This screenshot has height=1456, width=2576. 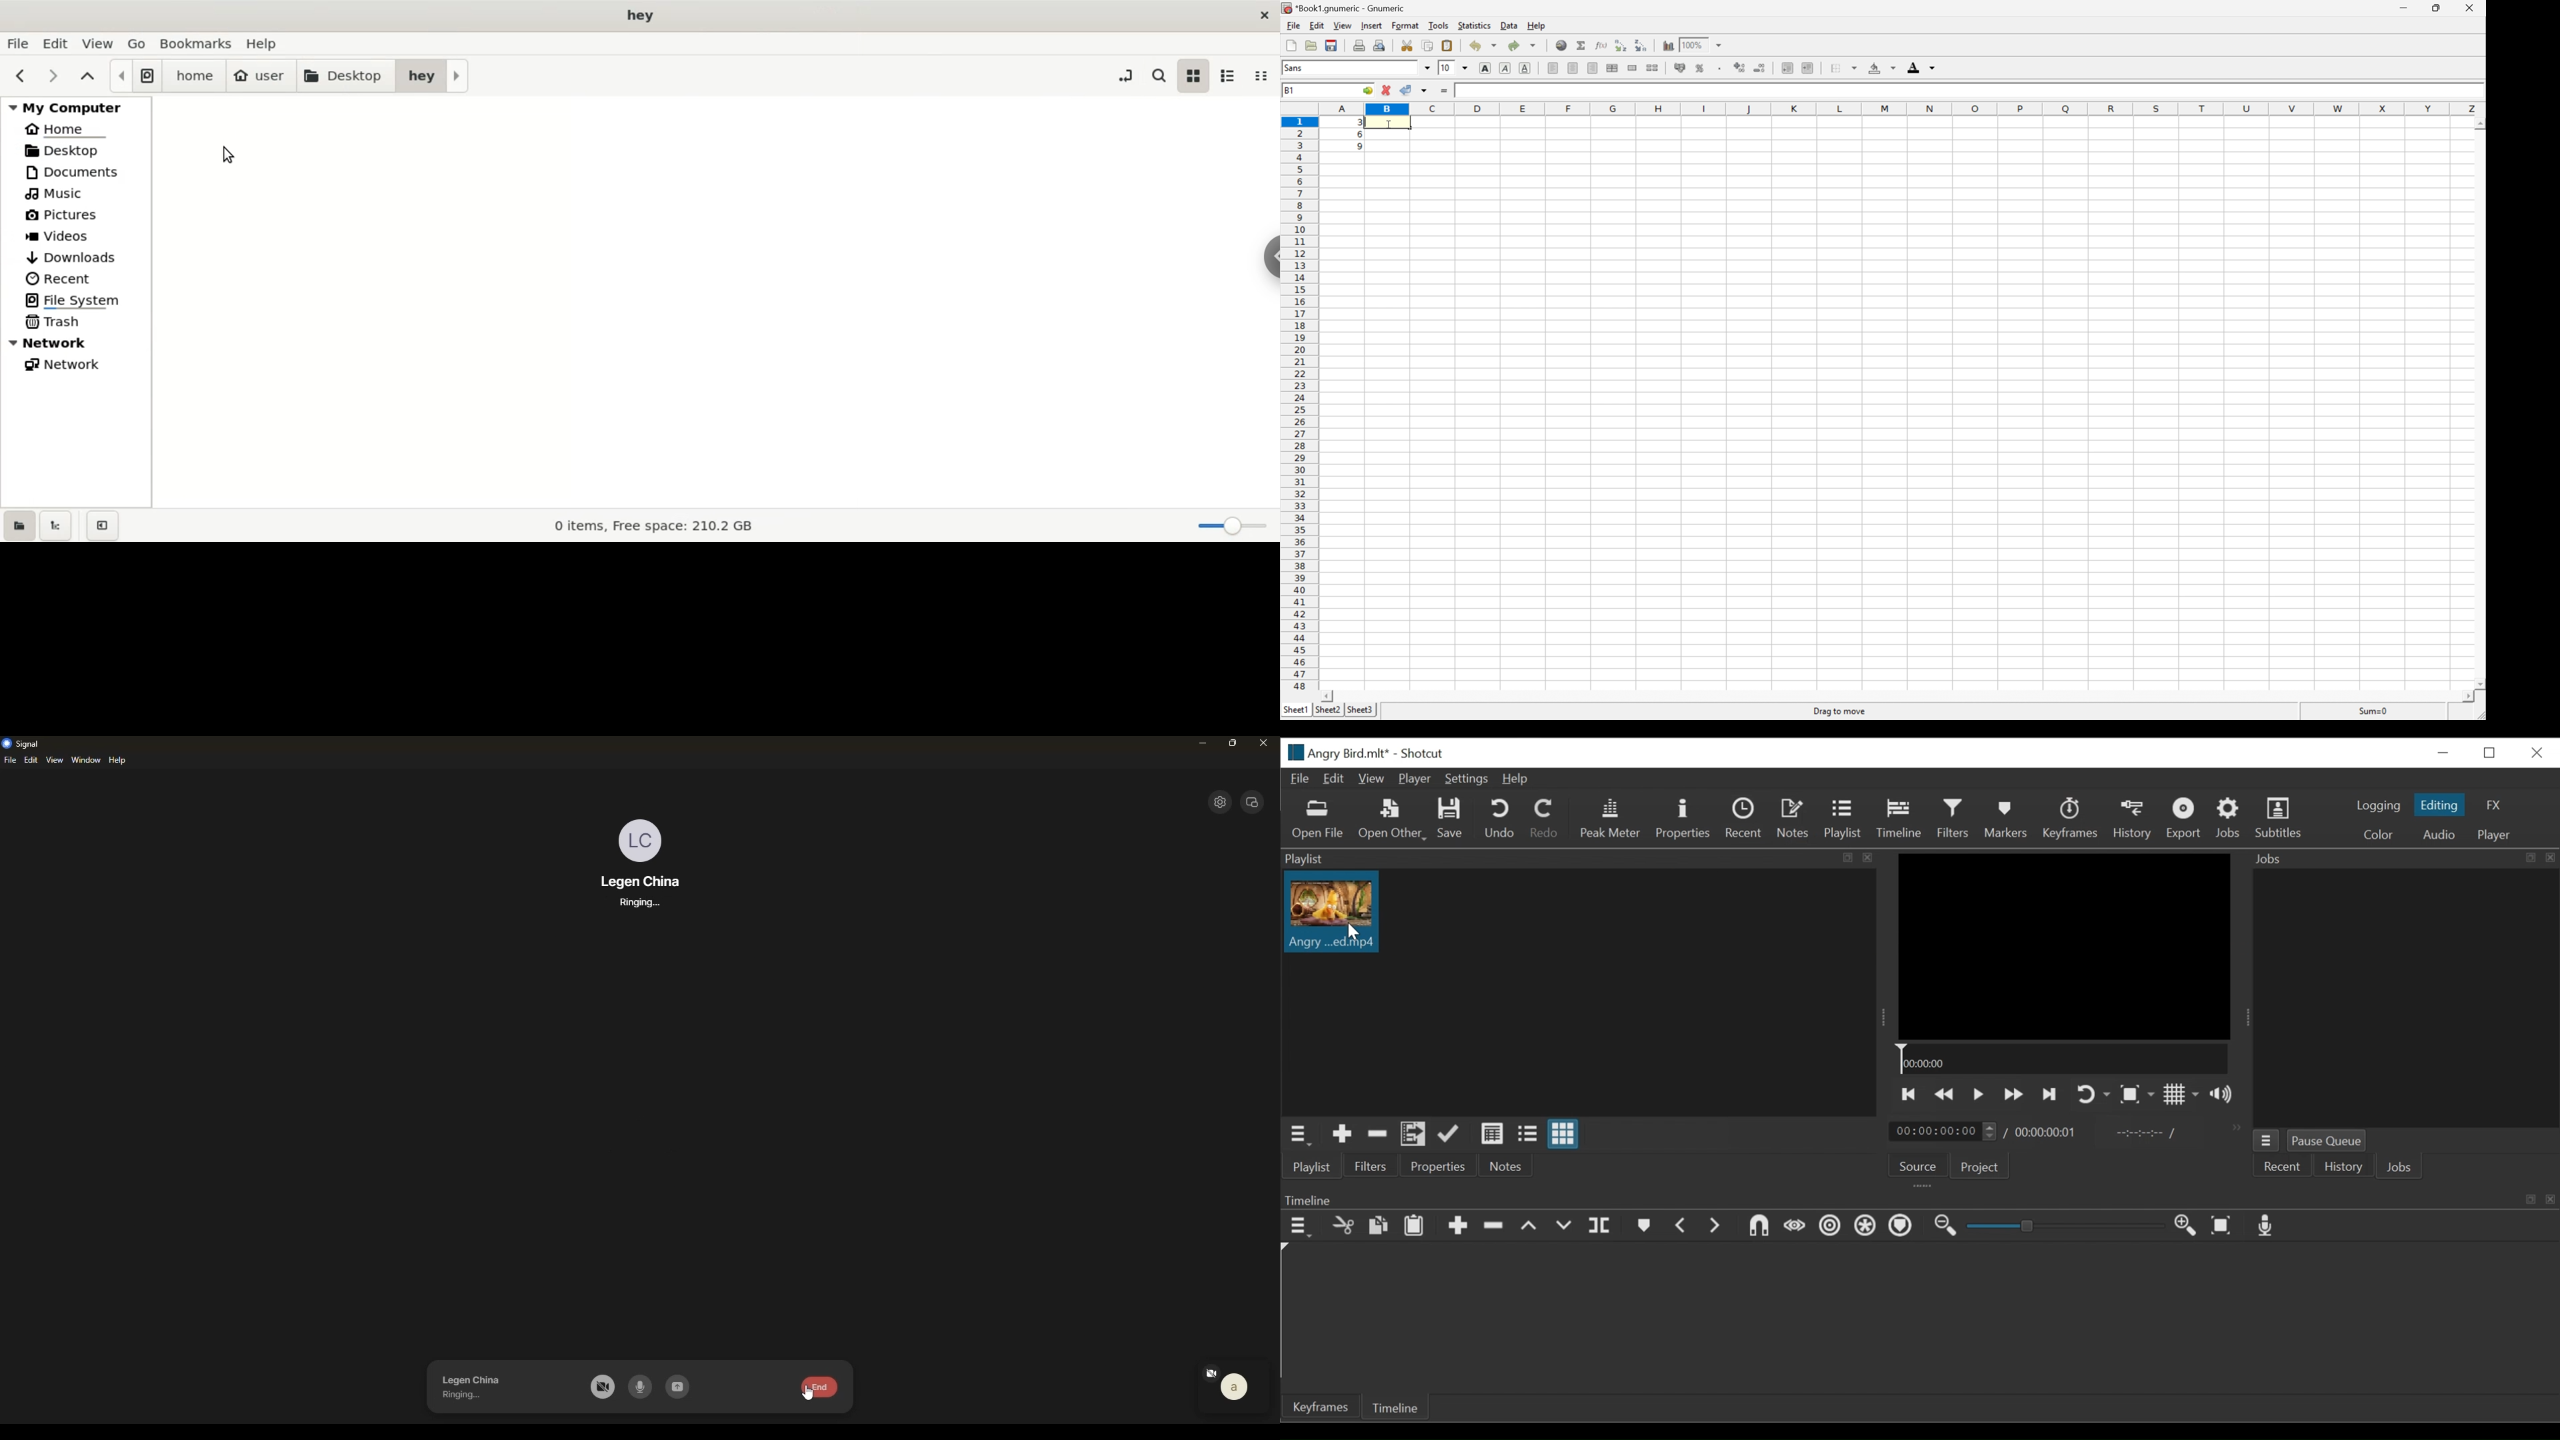 What do you see at coordinates (1466, 68) in the screenshot?
I see `Drop Down` at bounding box center [1466, 68].